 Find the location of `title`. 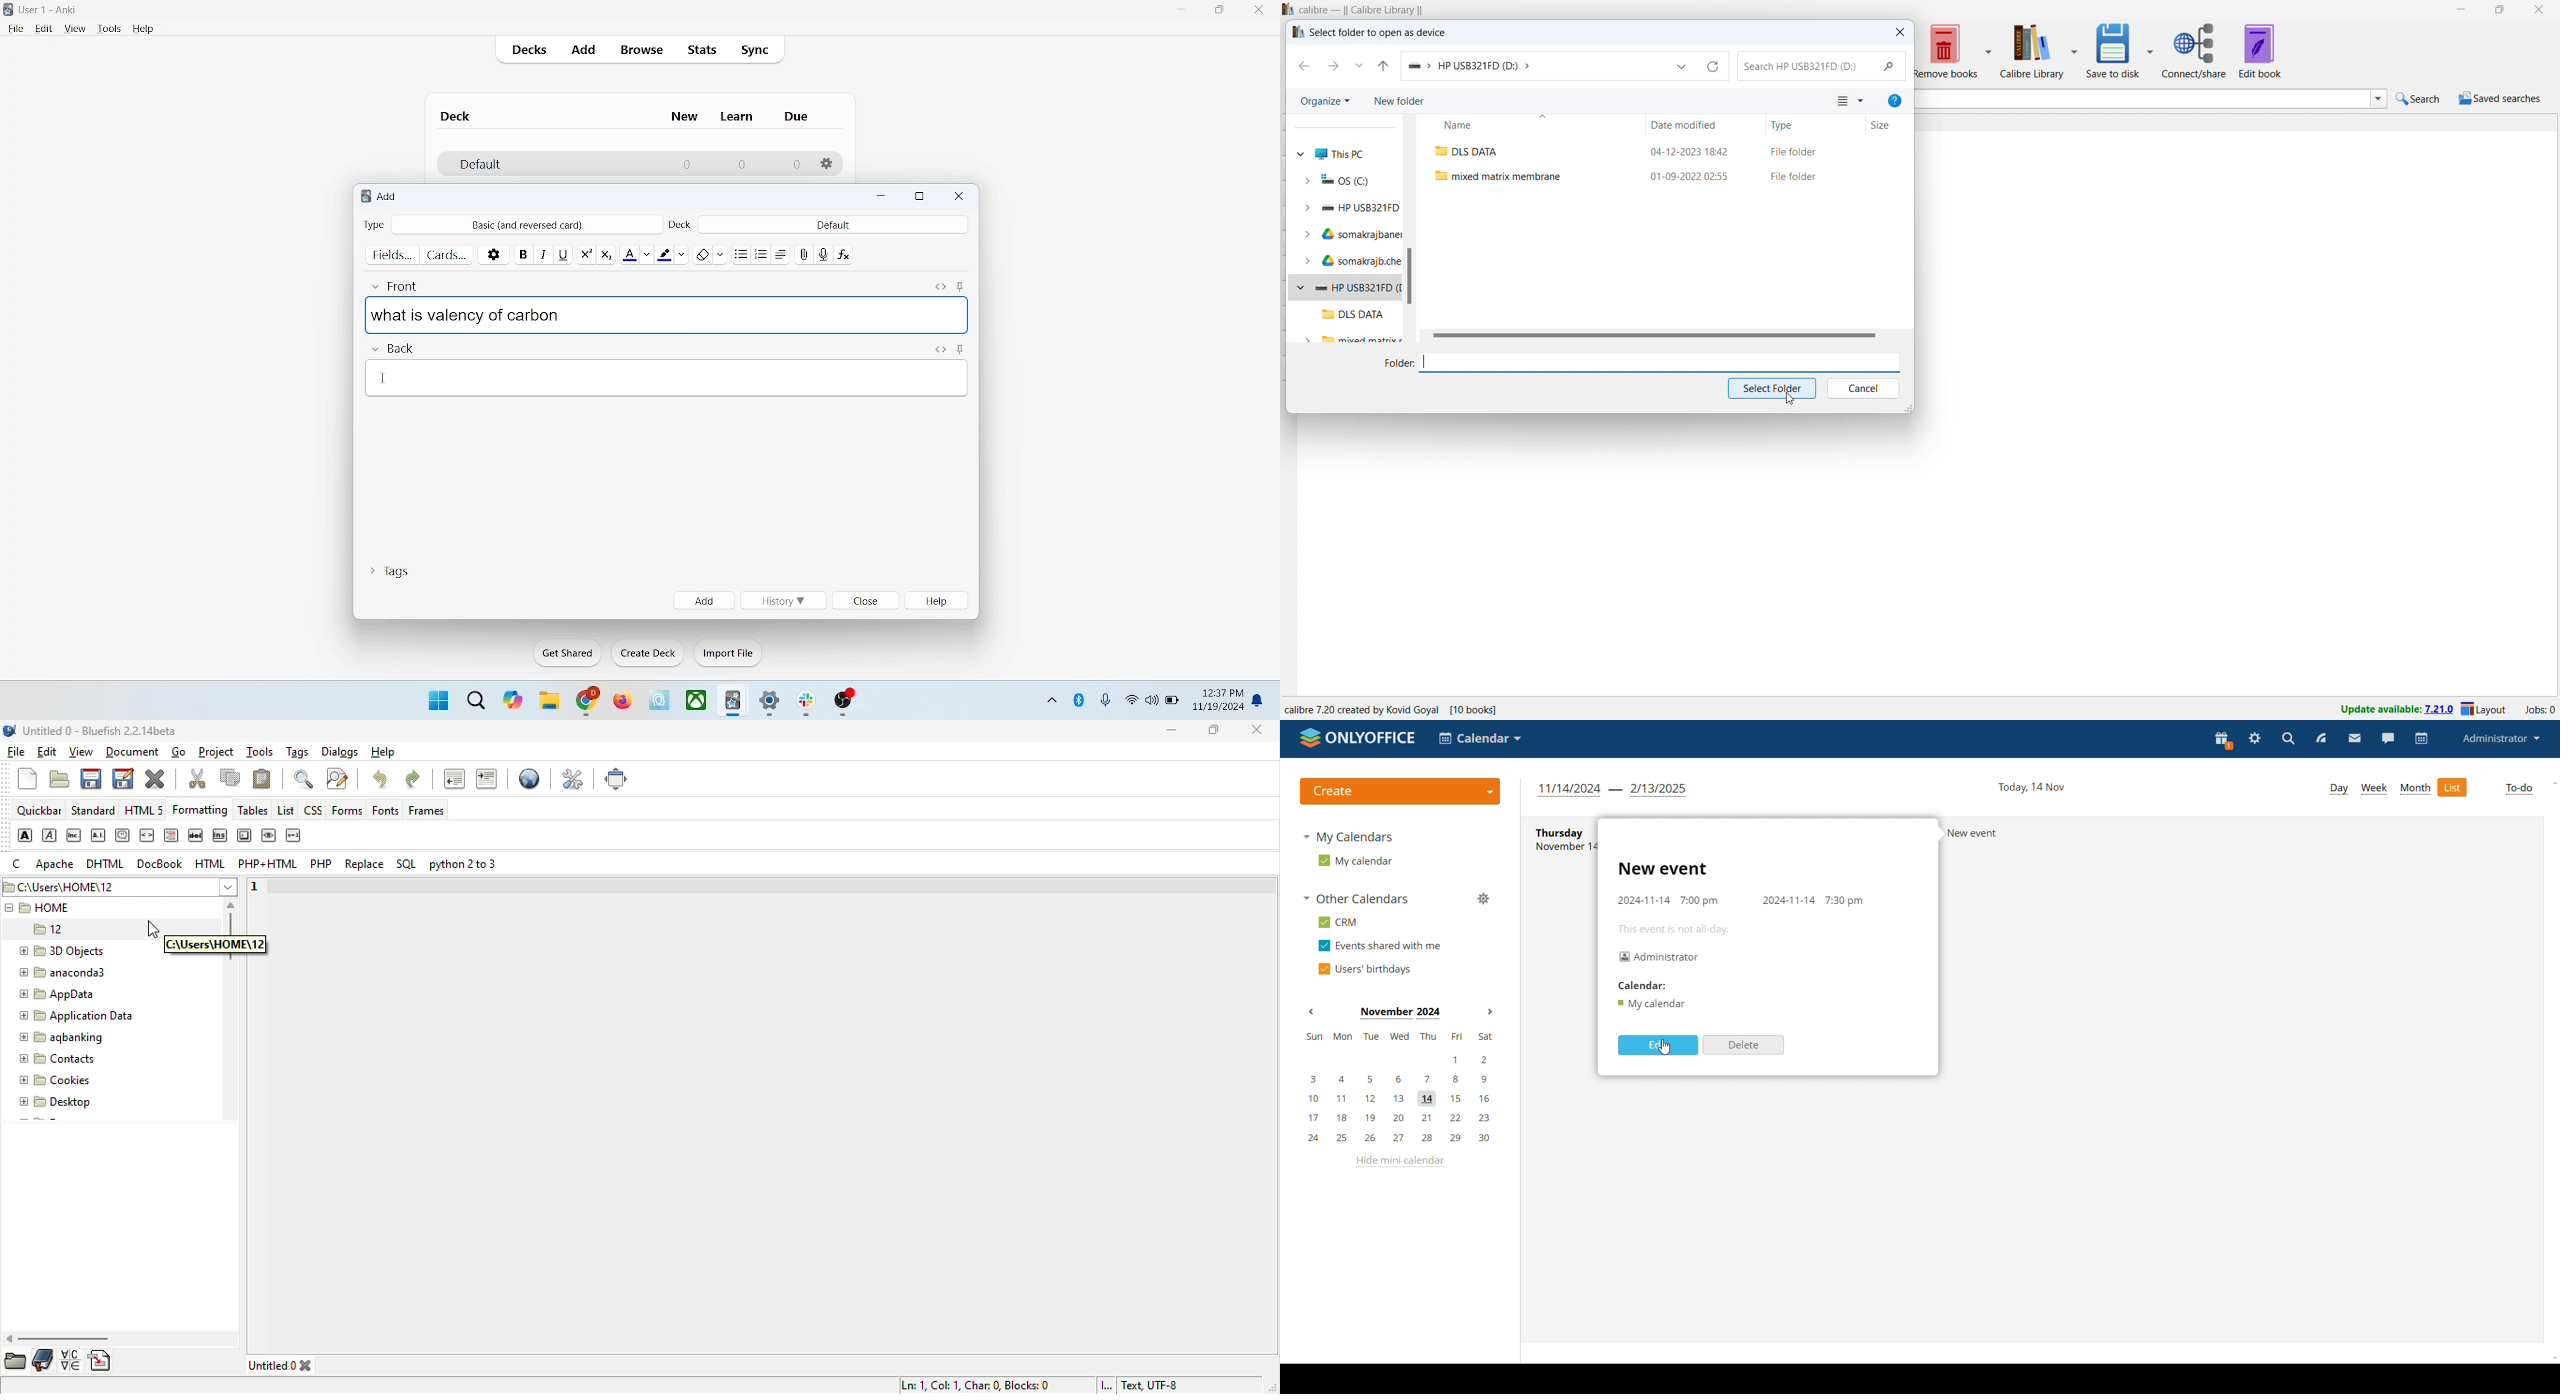

title is located at coordinates (1361, 9).